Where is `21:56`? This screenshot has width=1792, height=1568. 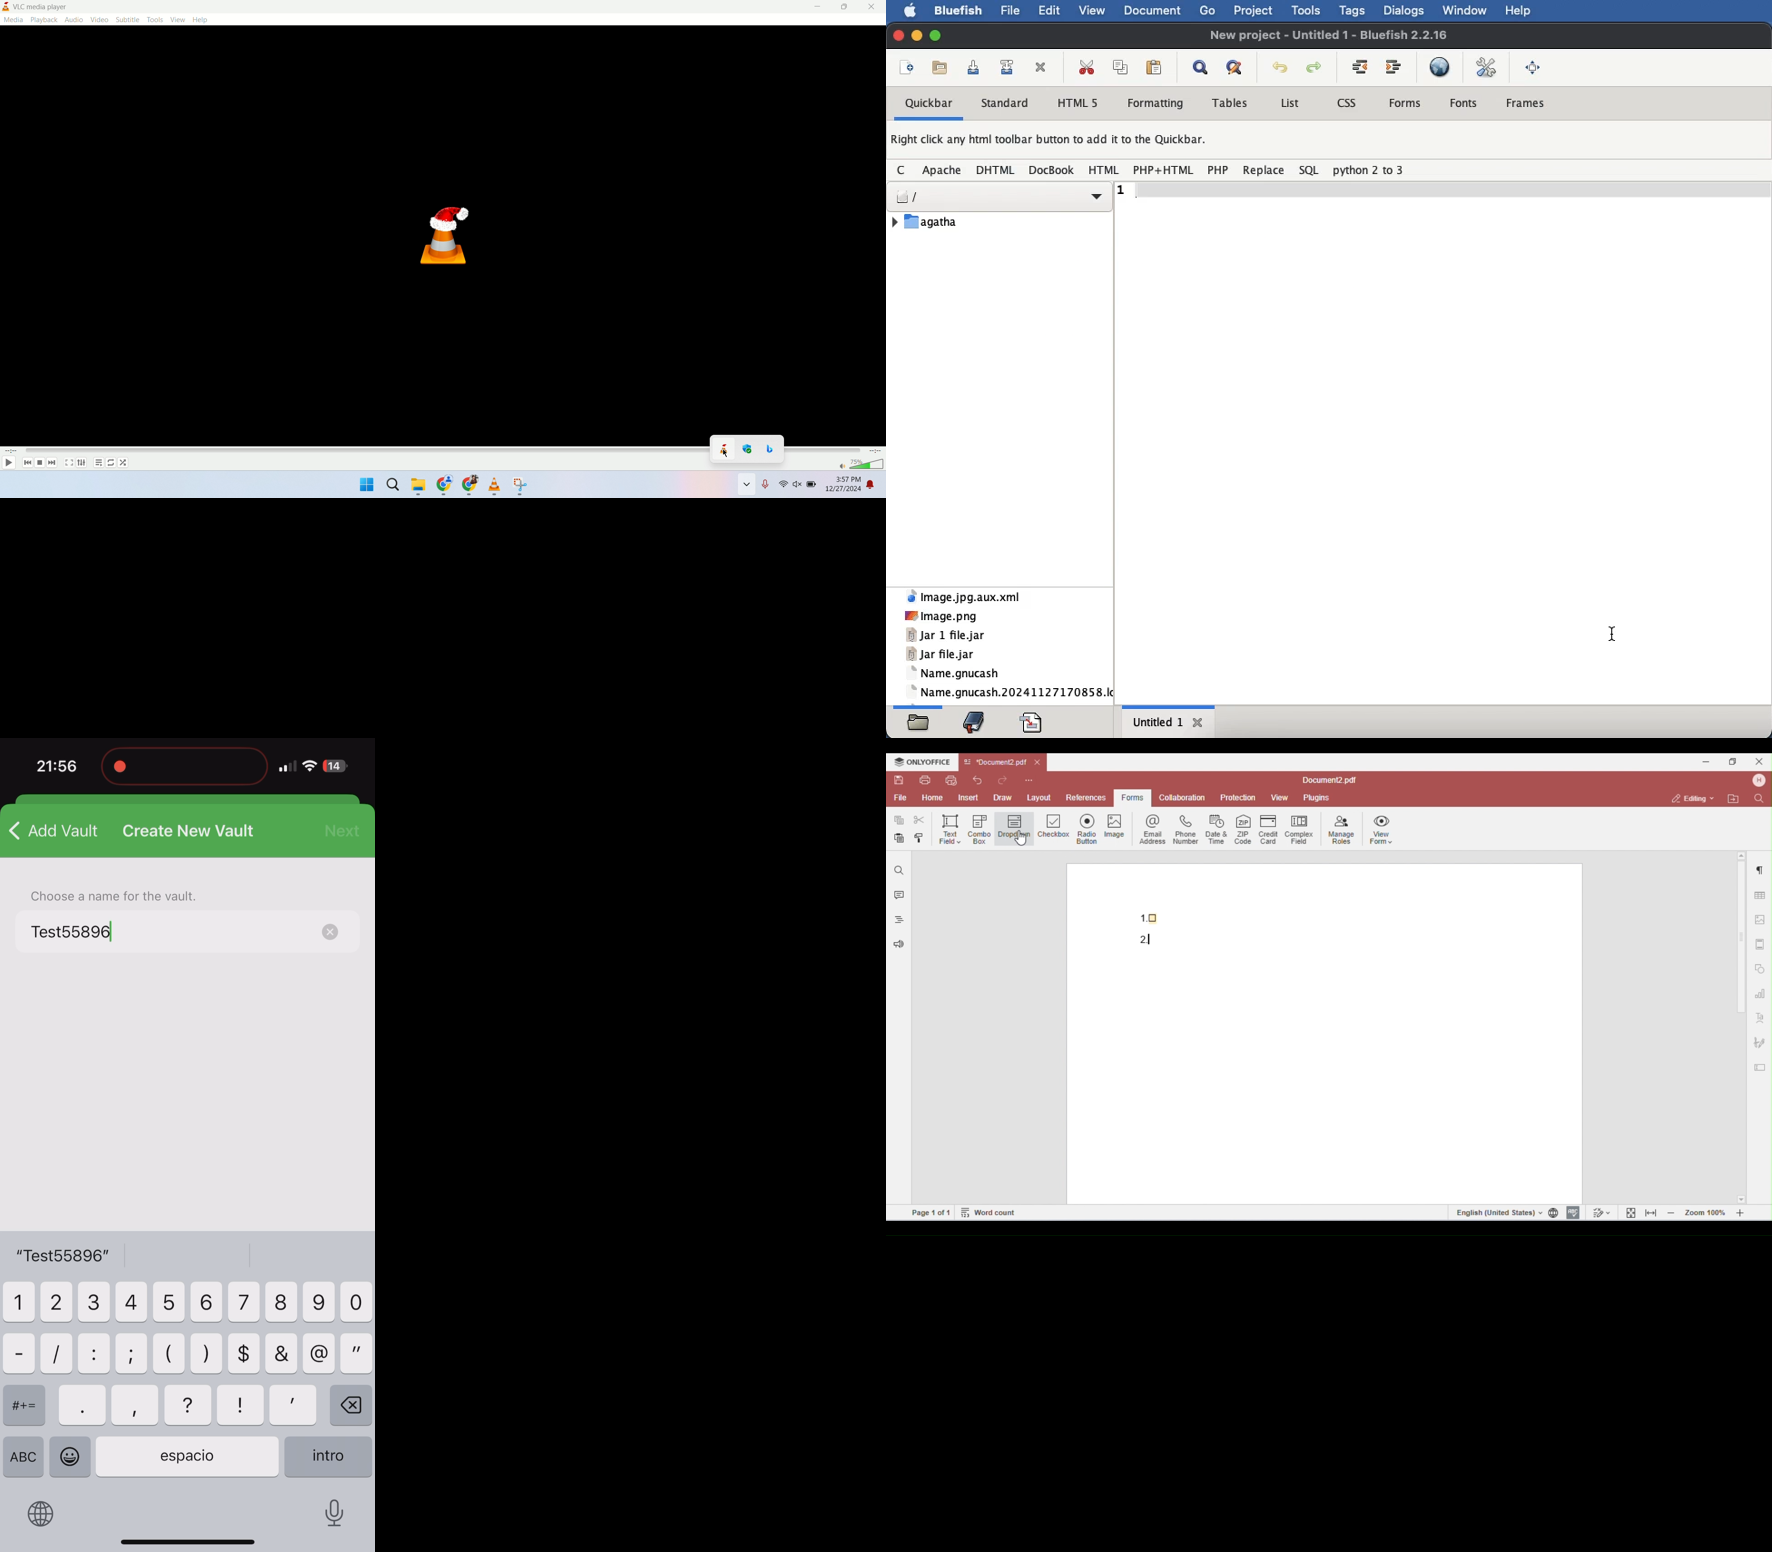 21:56 is located at coordinates (56, 768).